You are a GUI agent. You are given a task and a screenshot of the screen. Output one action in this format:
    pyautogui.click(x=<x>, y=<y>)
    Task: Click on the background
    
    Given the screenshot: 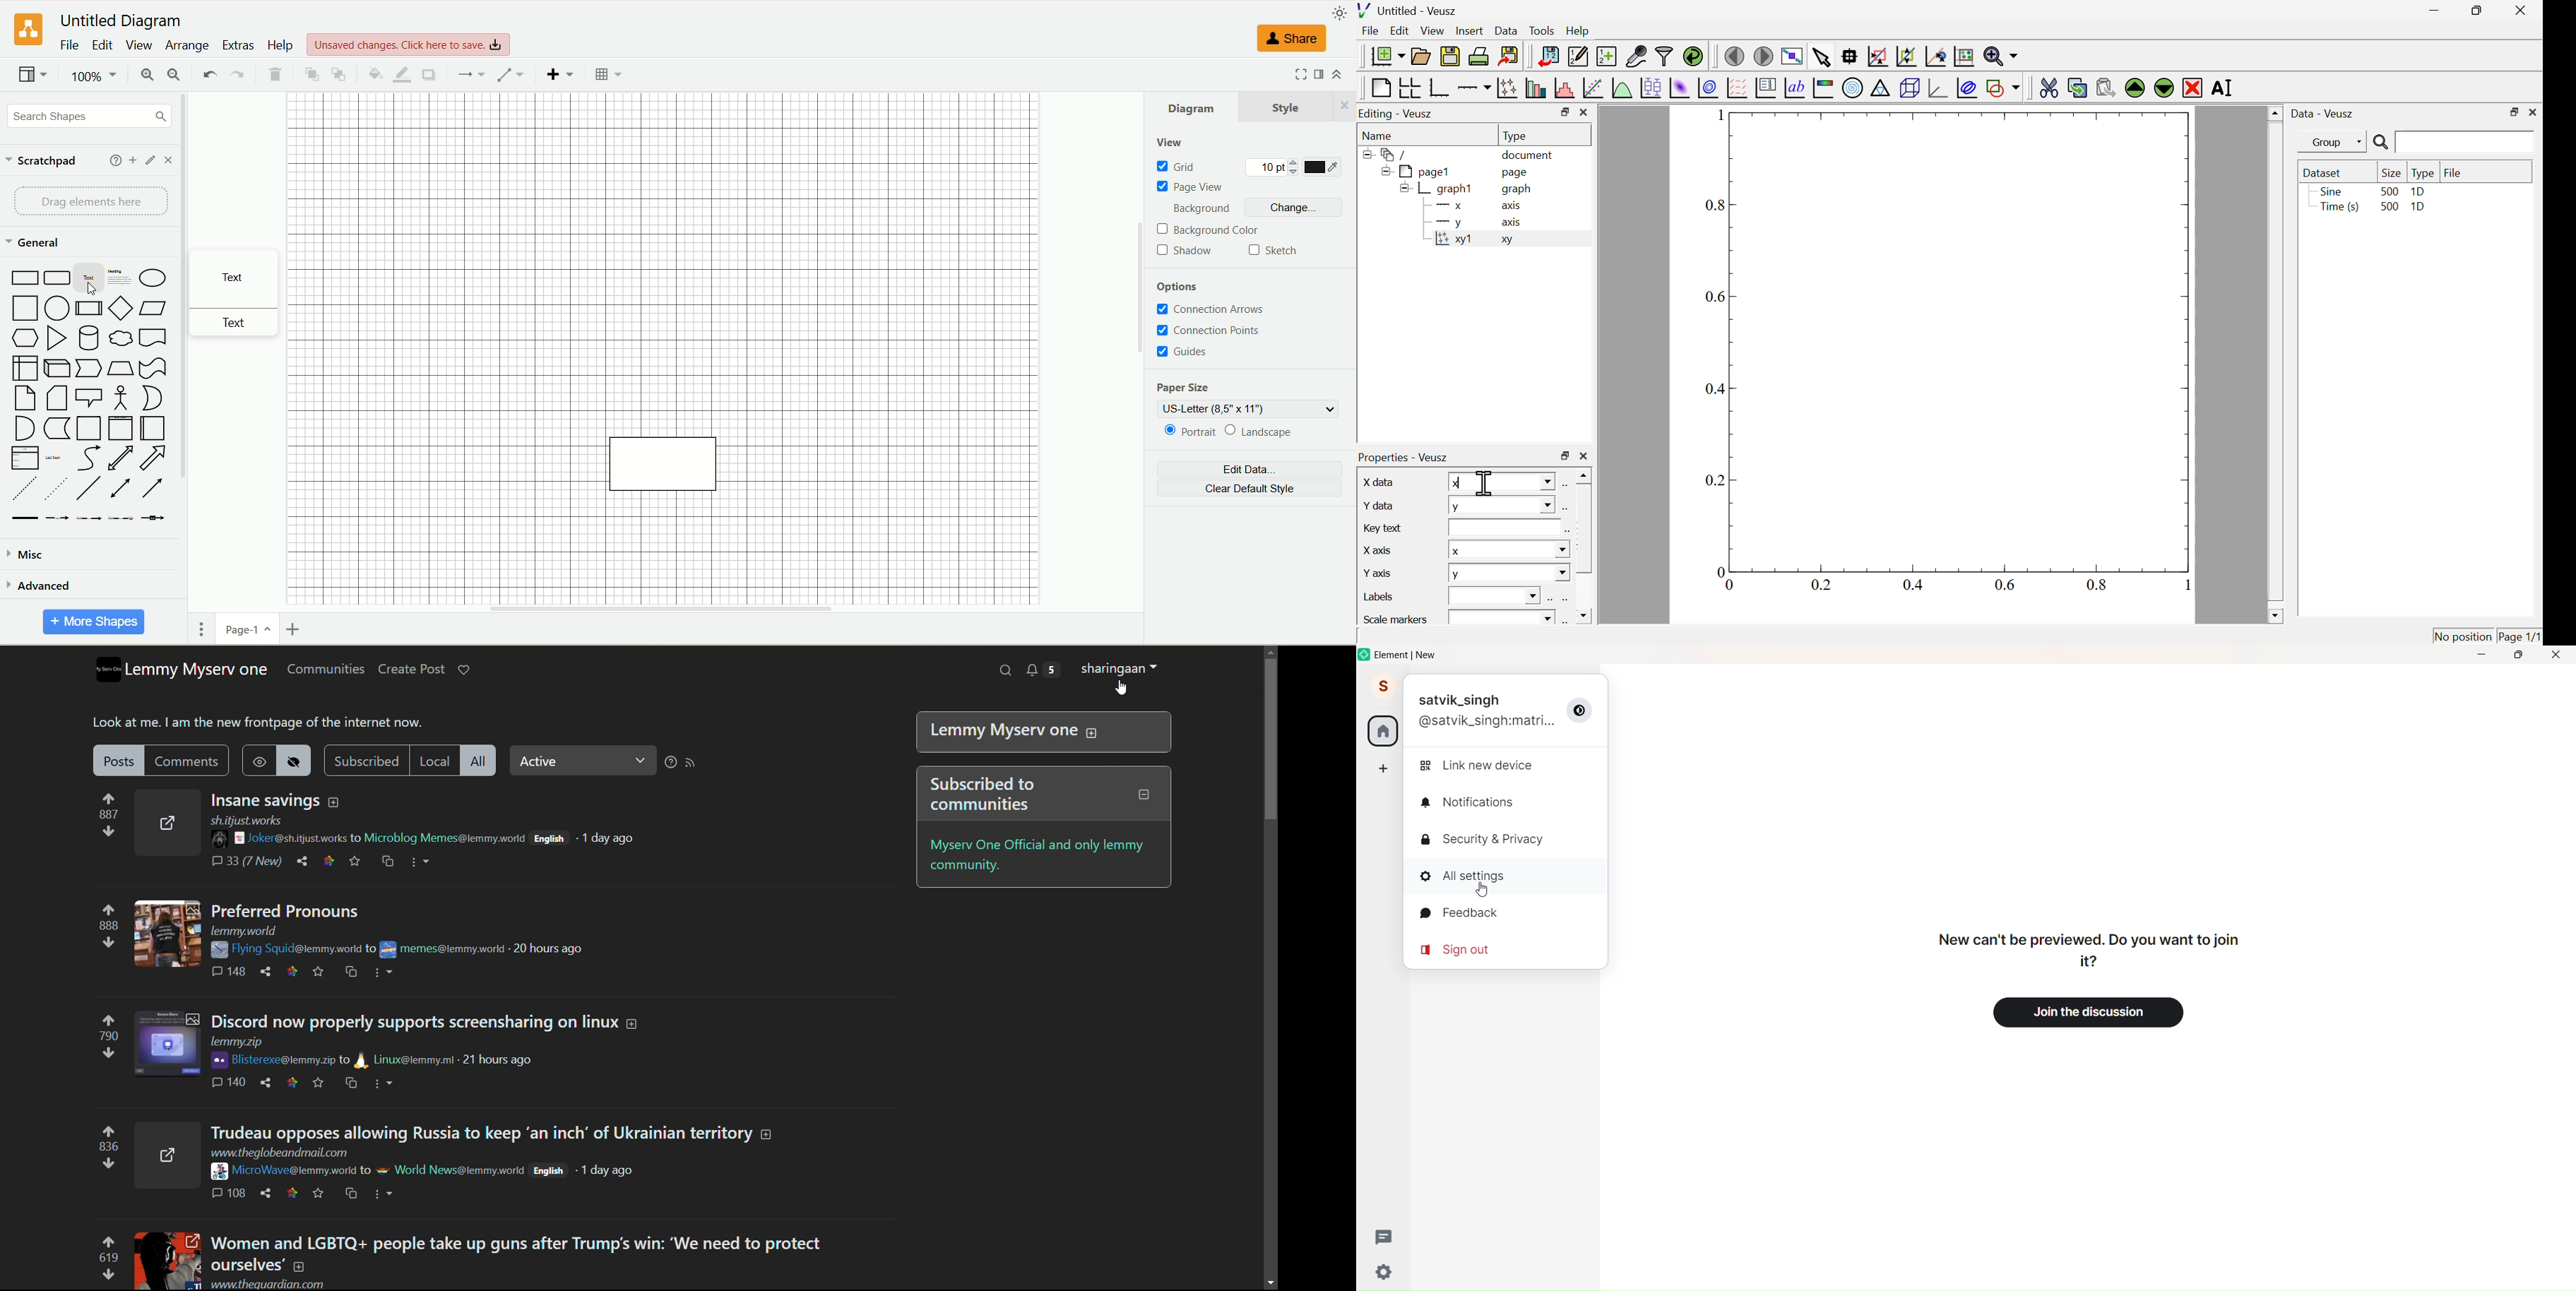 What is the action you would take?
    pyautogui.click(x=1196, y=208)
    